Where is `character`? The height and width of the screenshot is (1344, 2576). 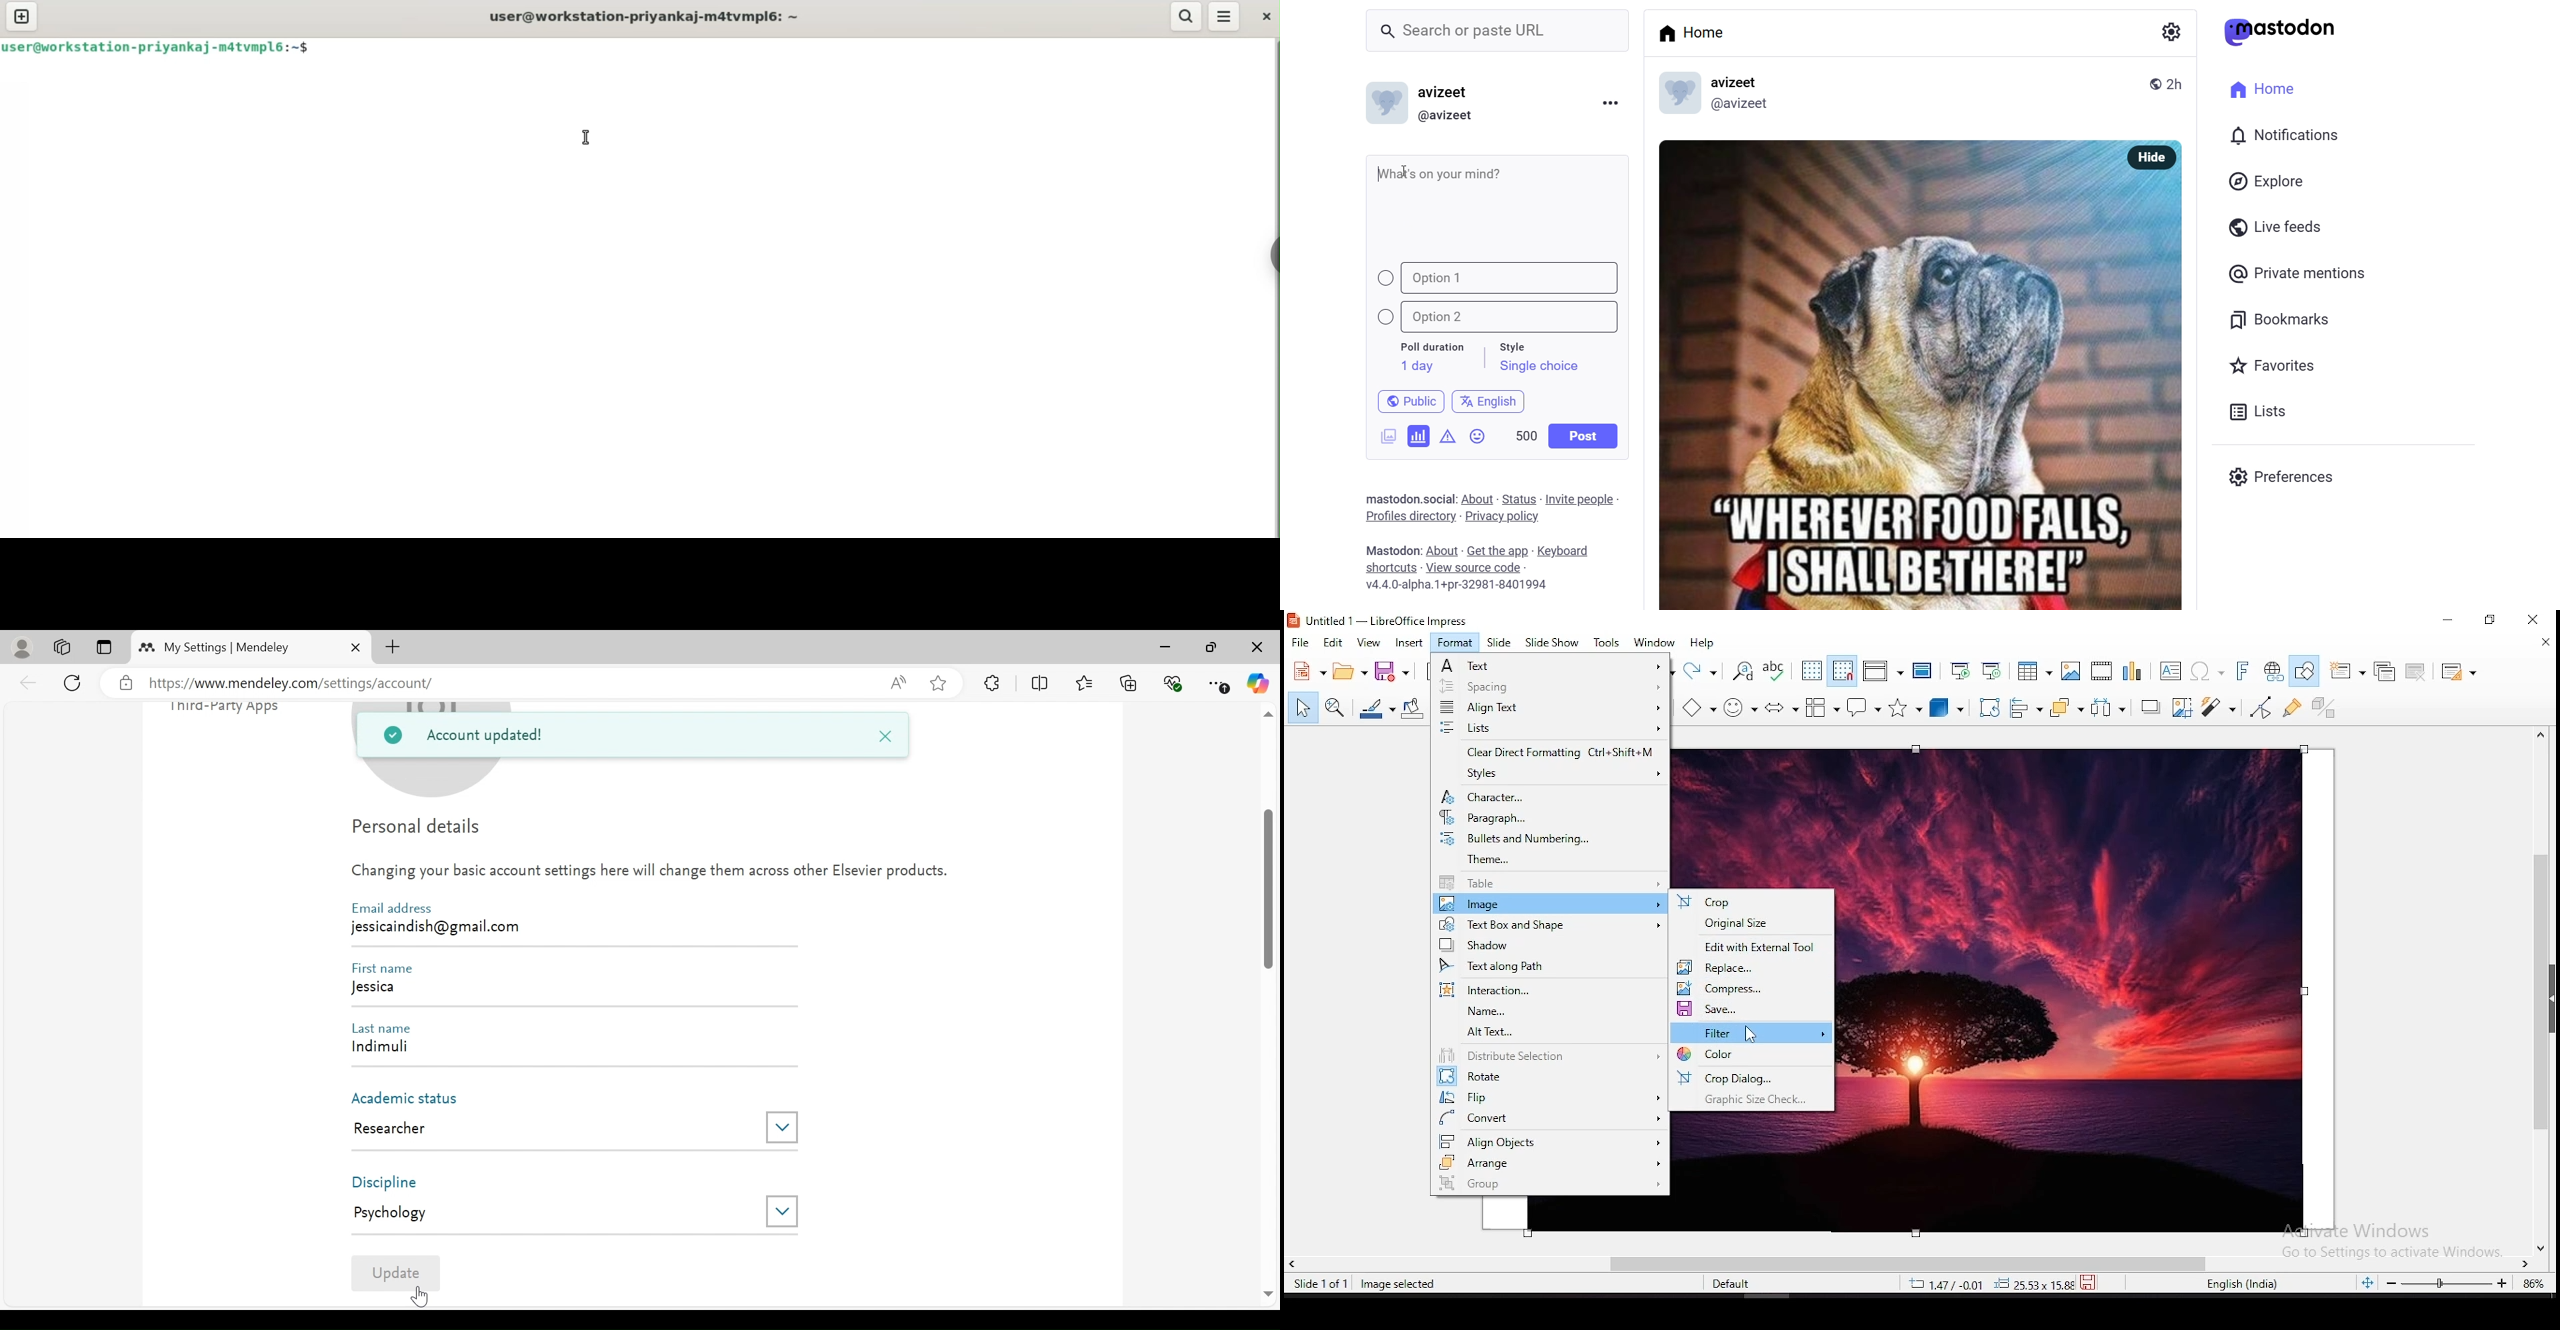
character is located at coordinates (1548, 796).